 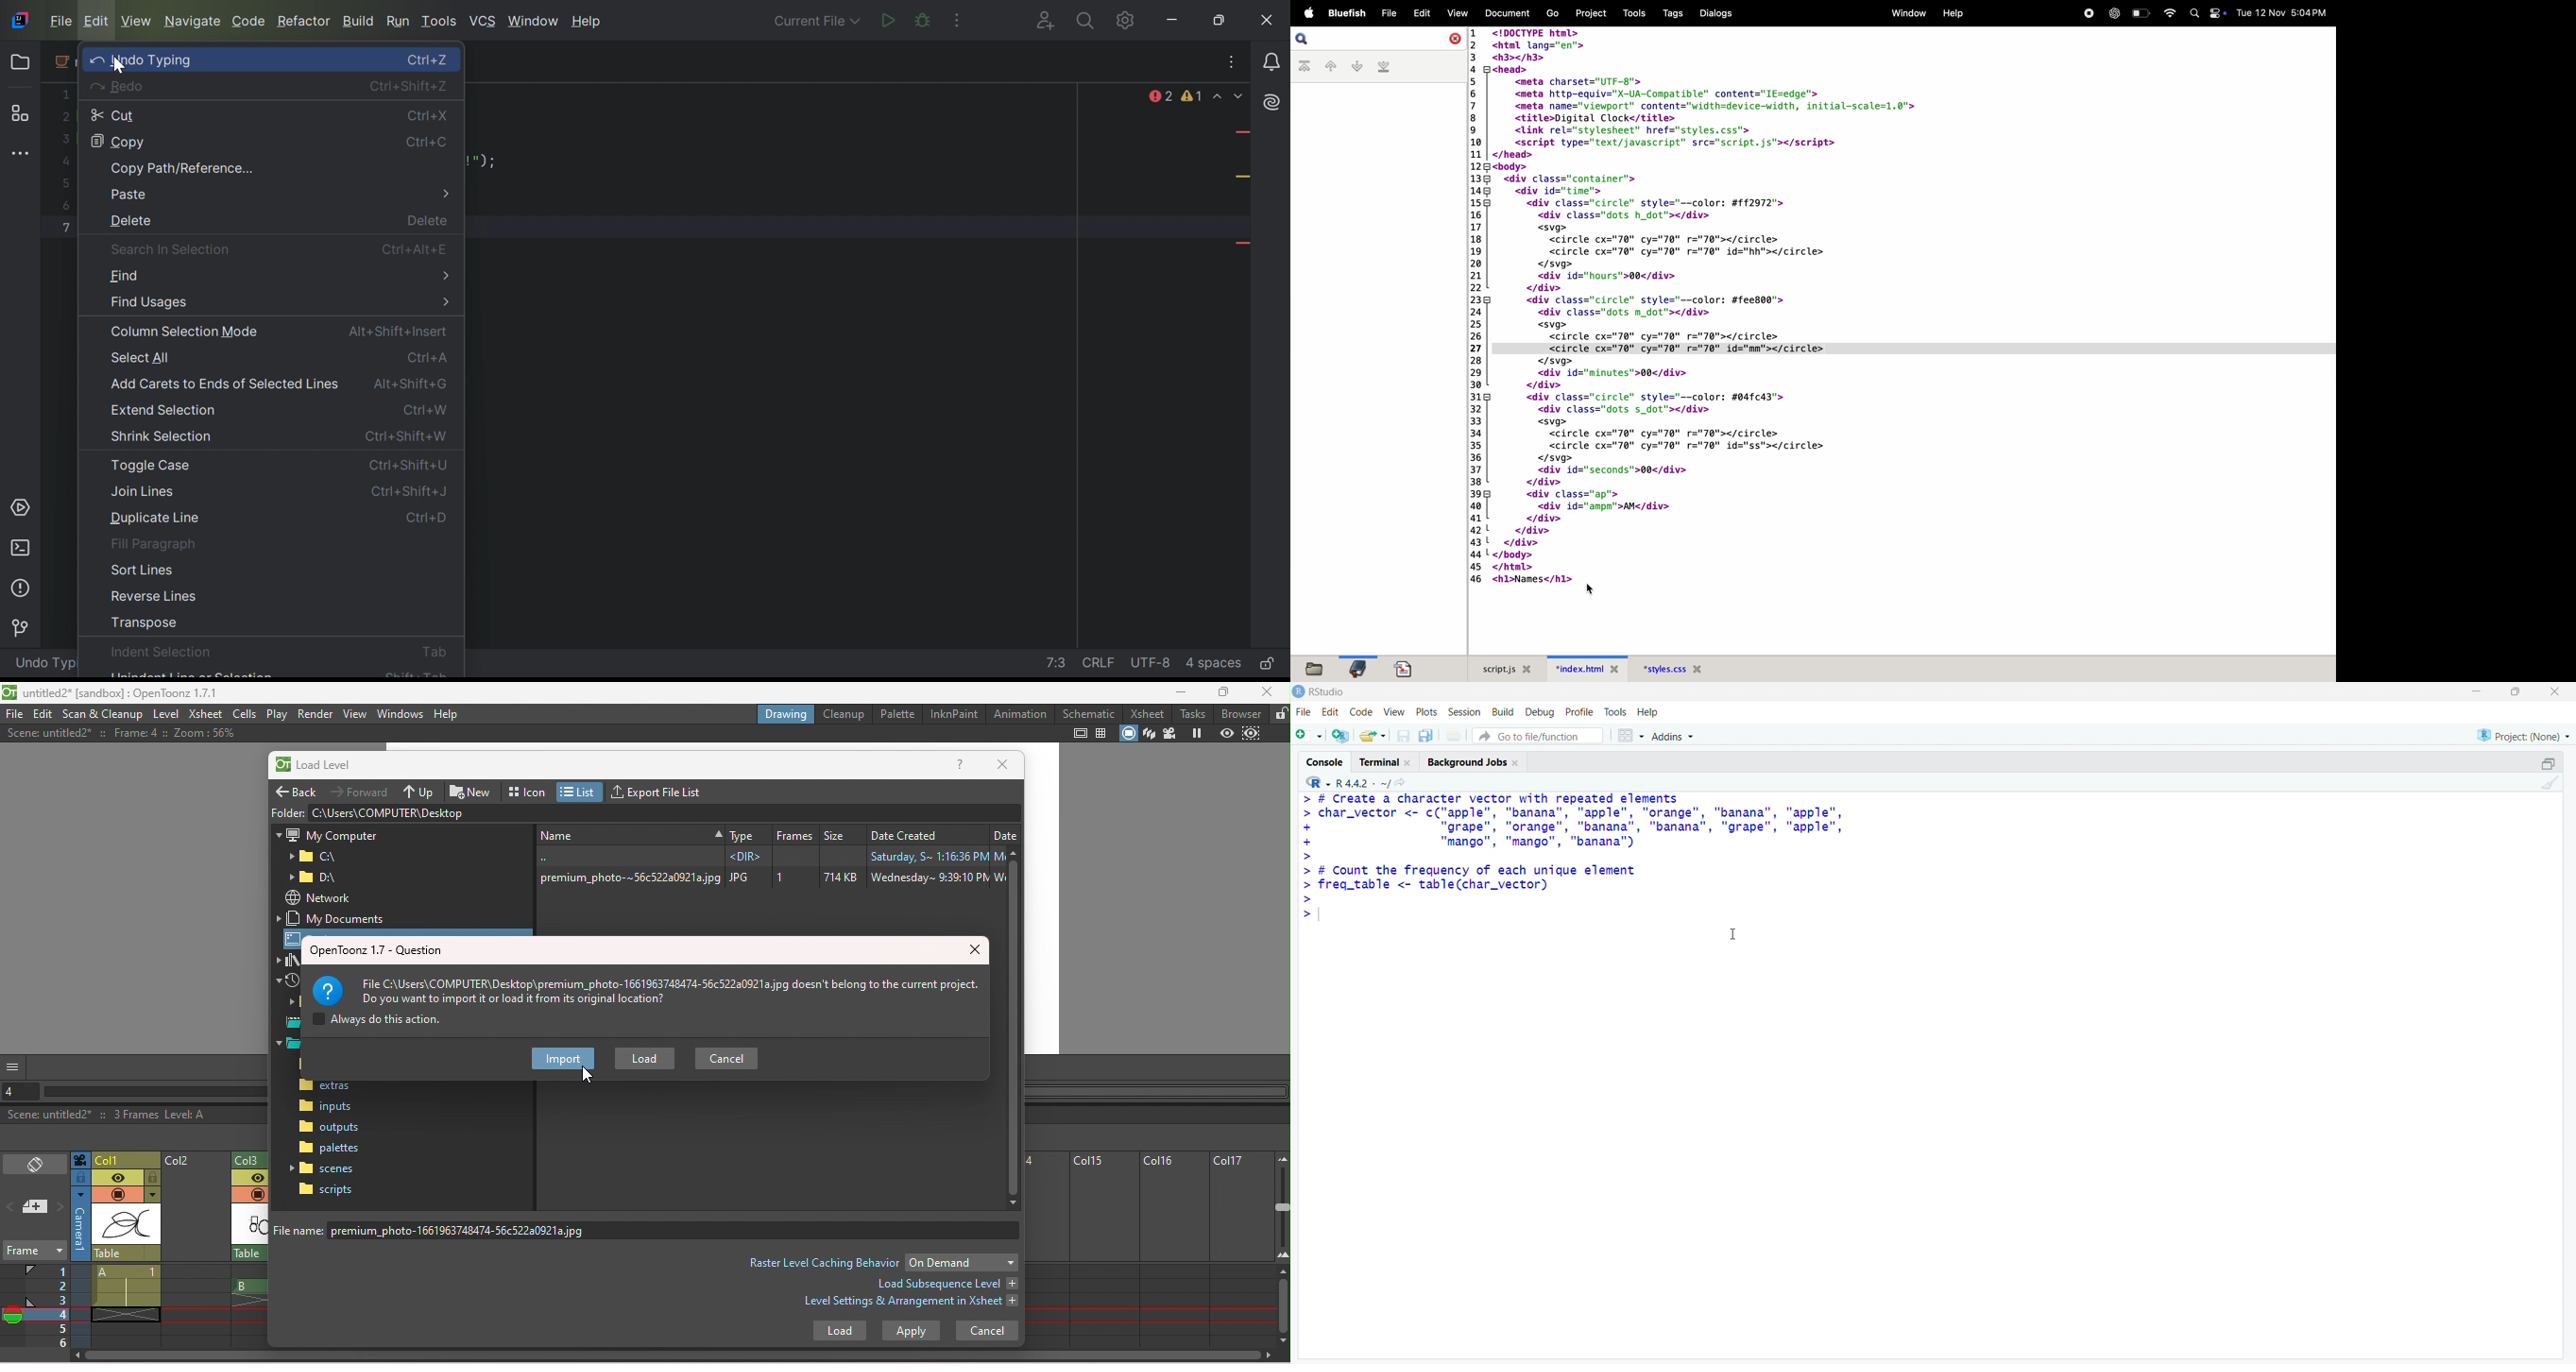 What do you see at coordinates (1631, 736) in the screenshot?
I see `Workspace panes` at bounding box center [1631, 736].